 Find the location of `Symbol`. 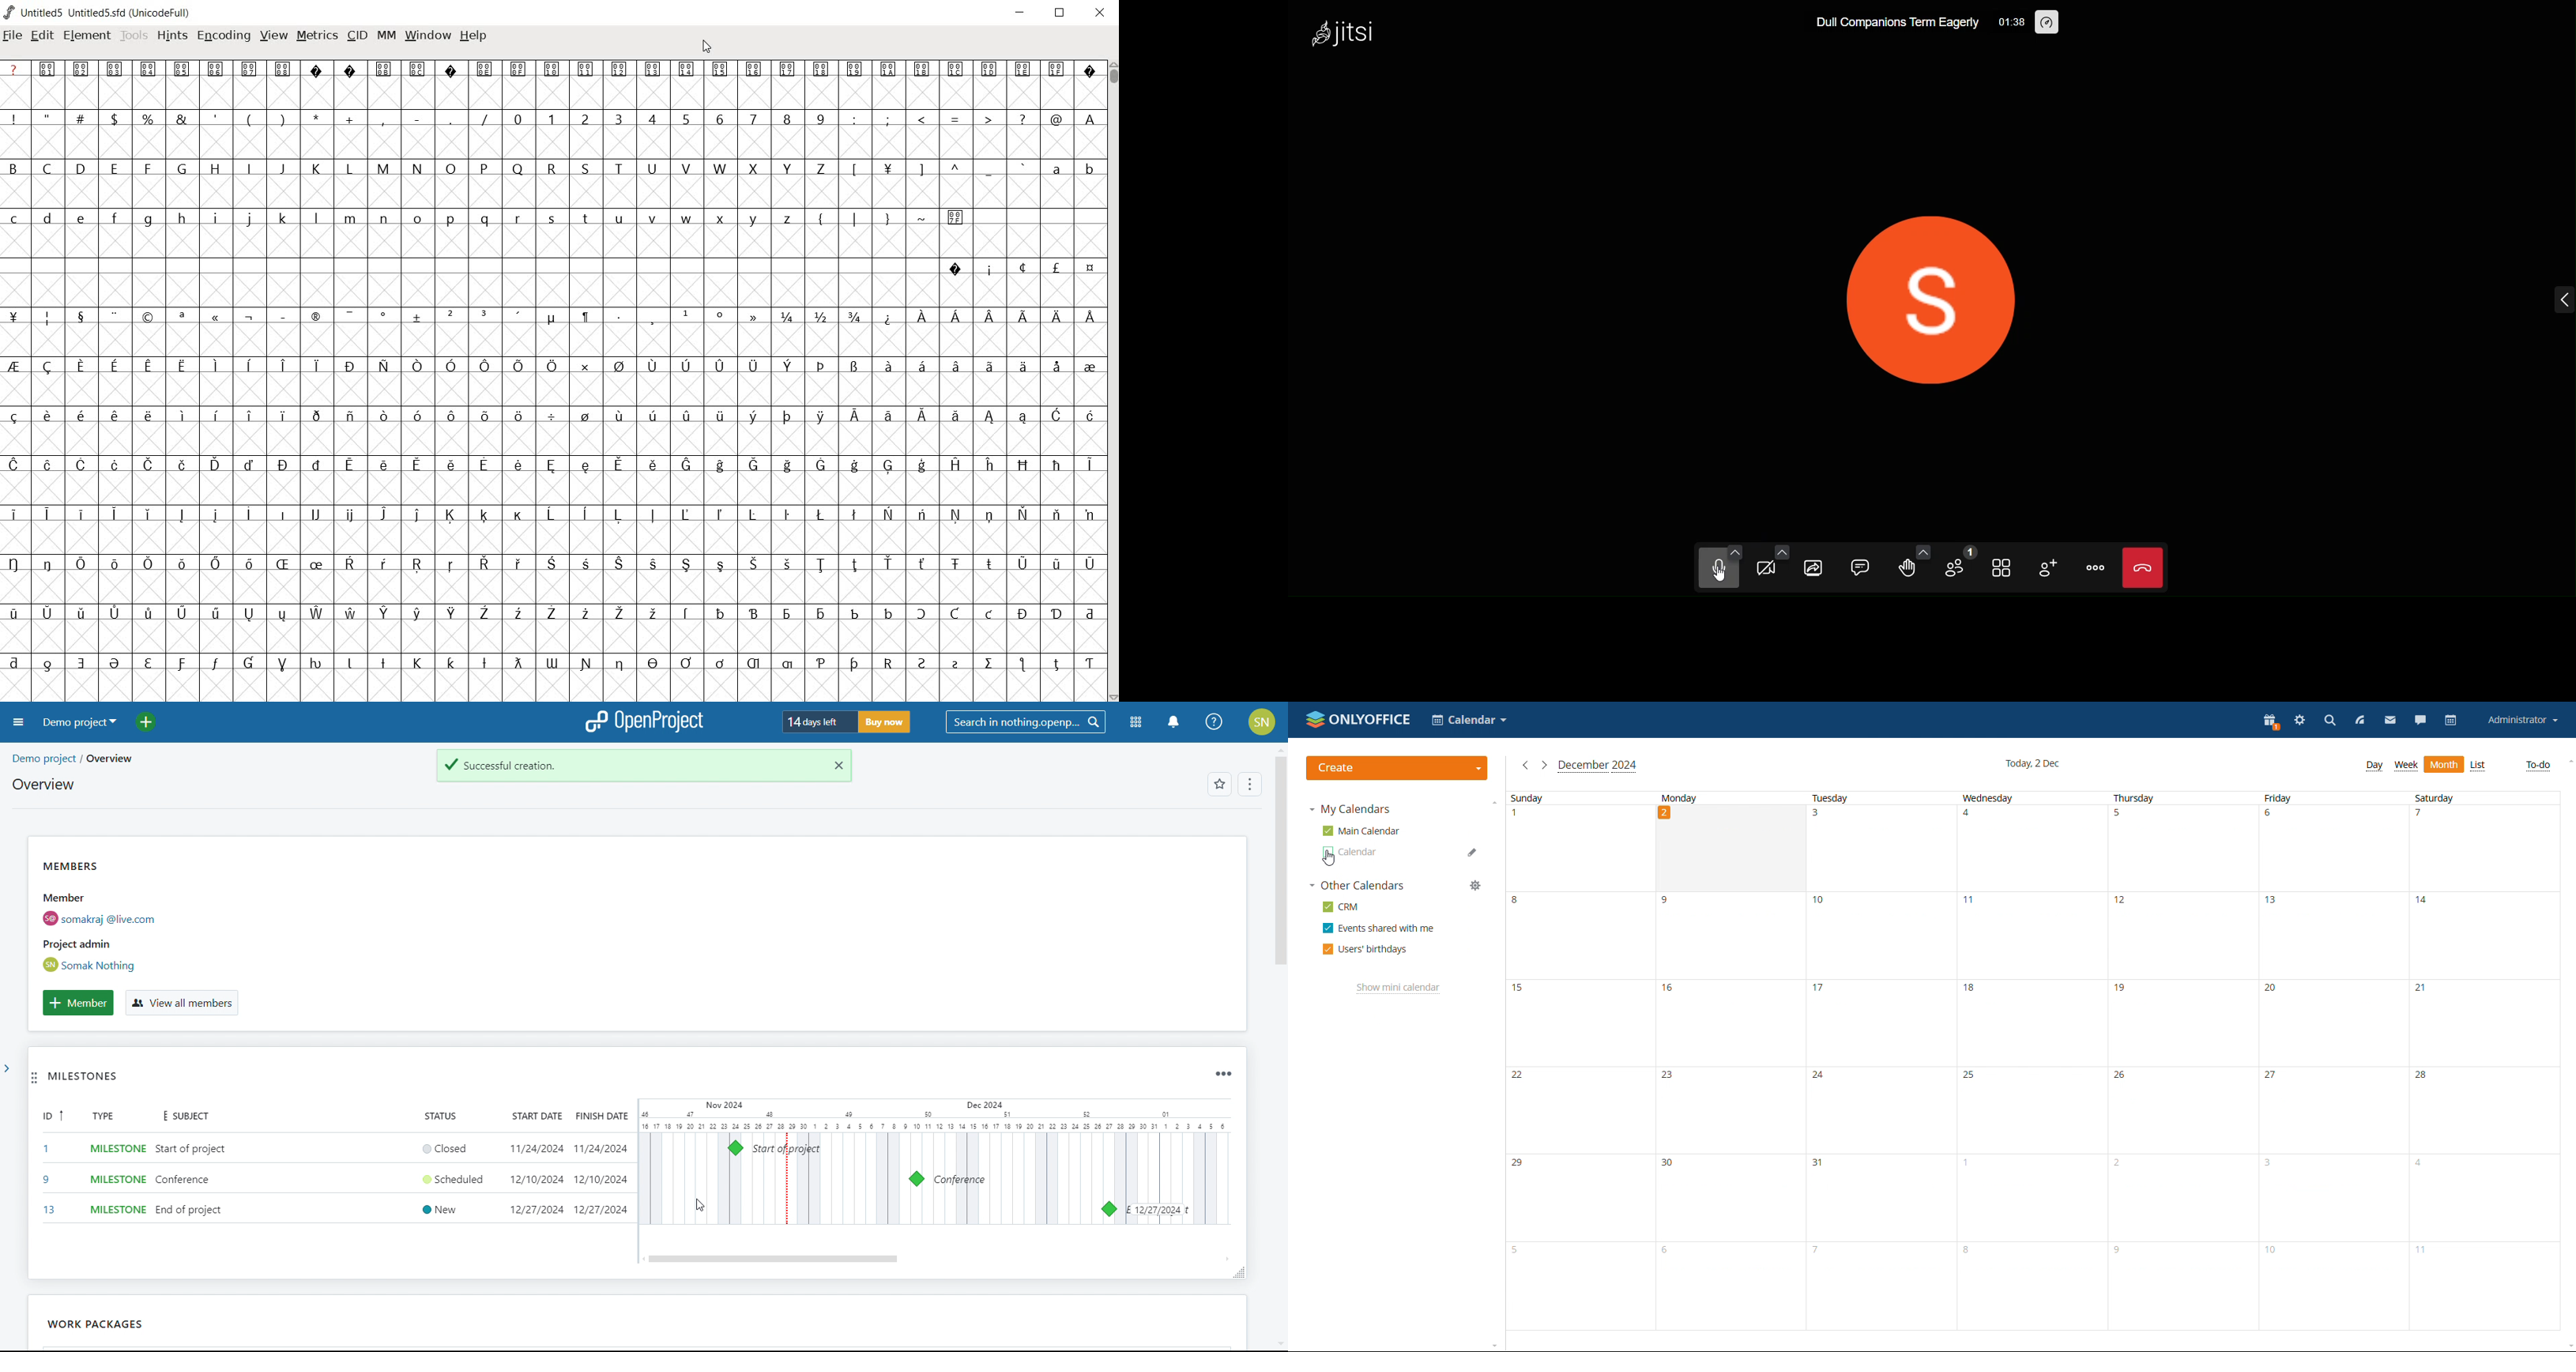

Symbol is located at coordinates (149, 465).